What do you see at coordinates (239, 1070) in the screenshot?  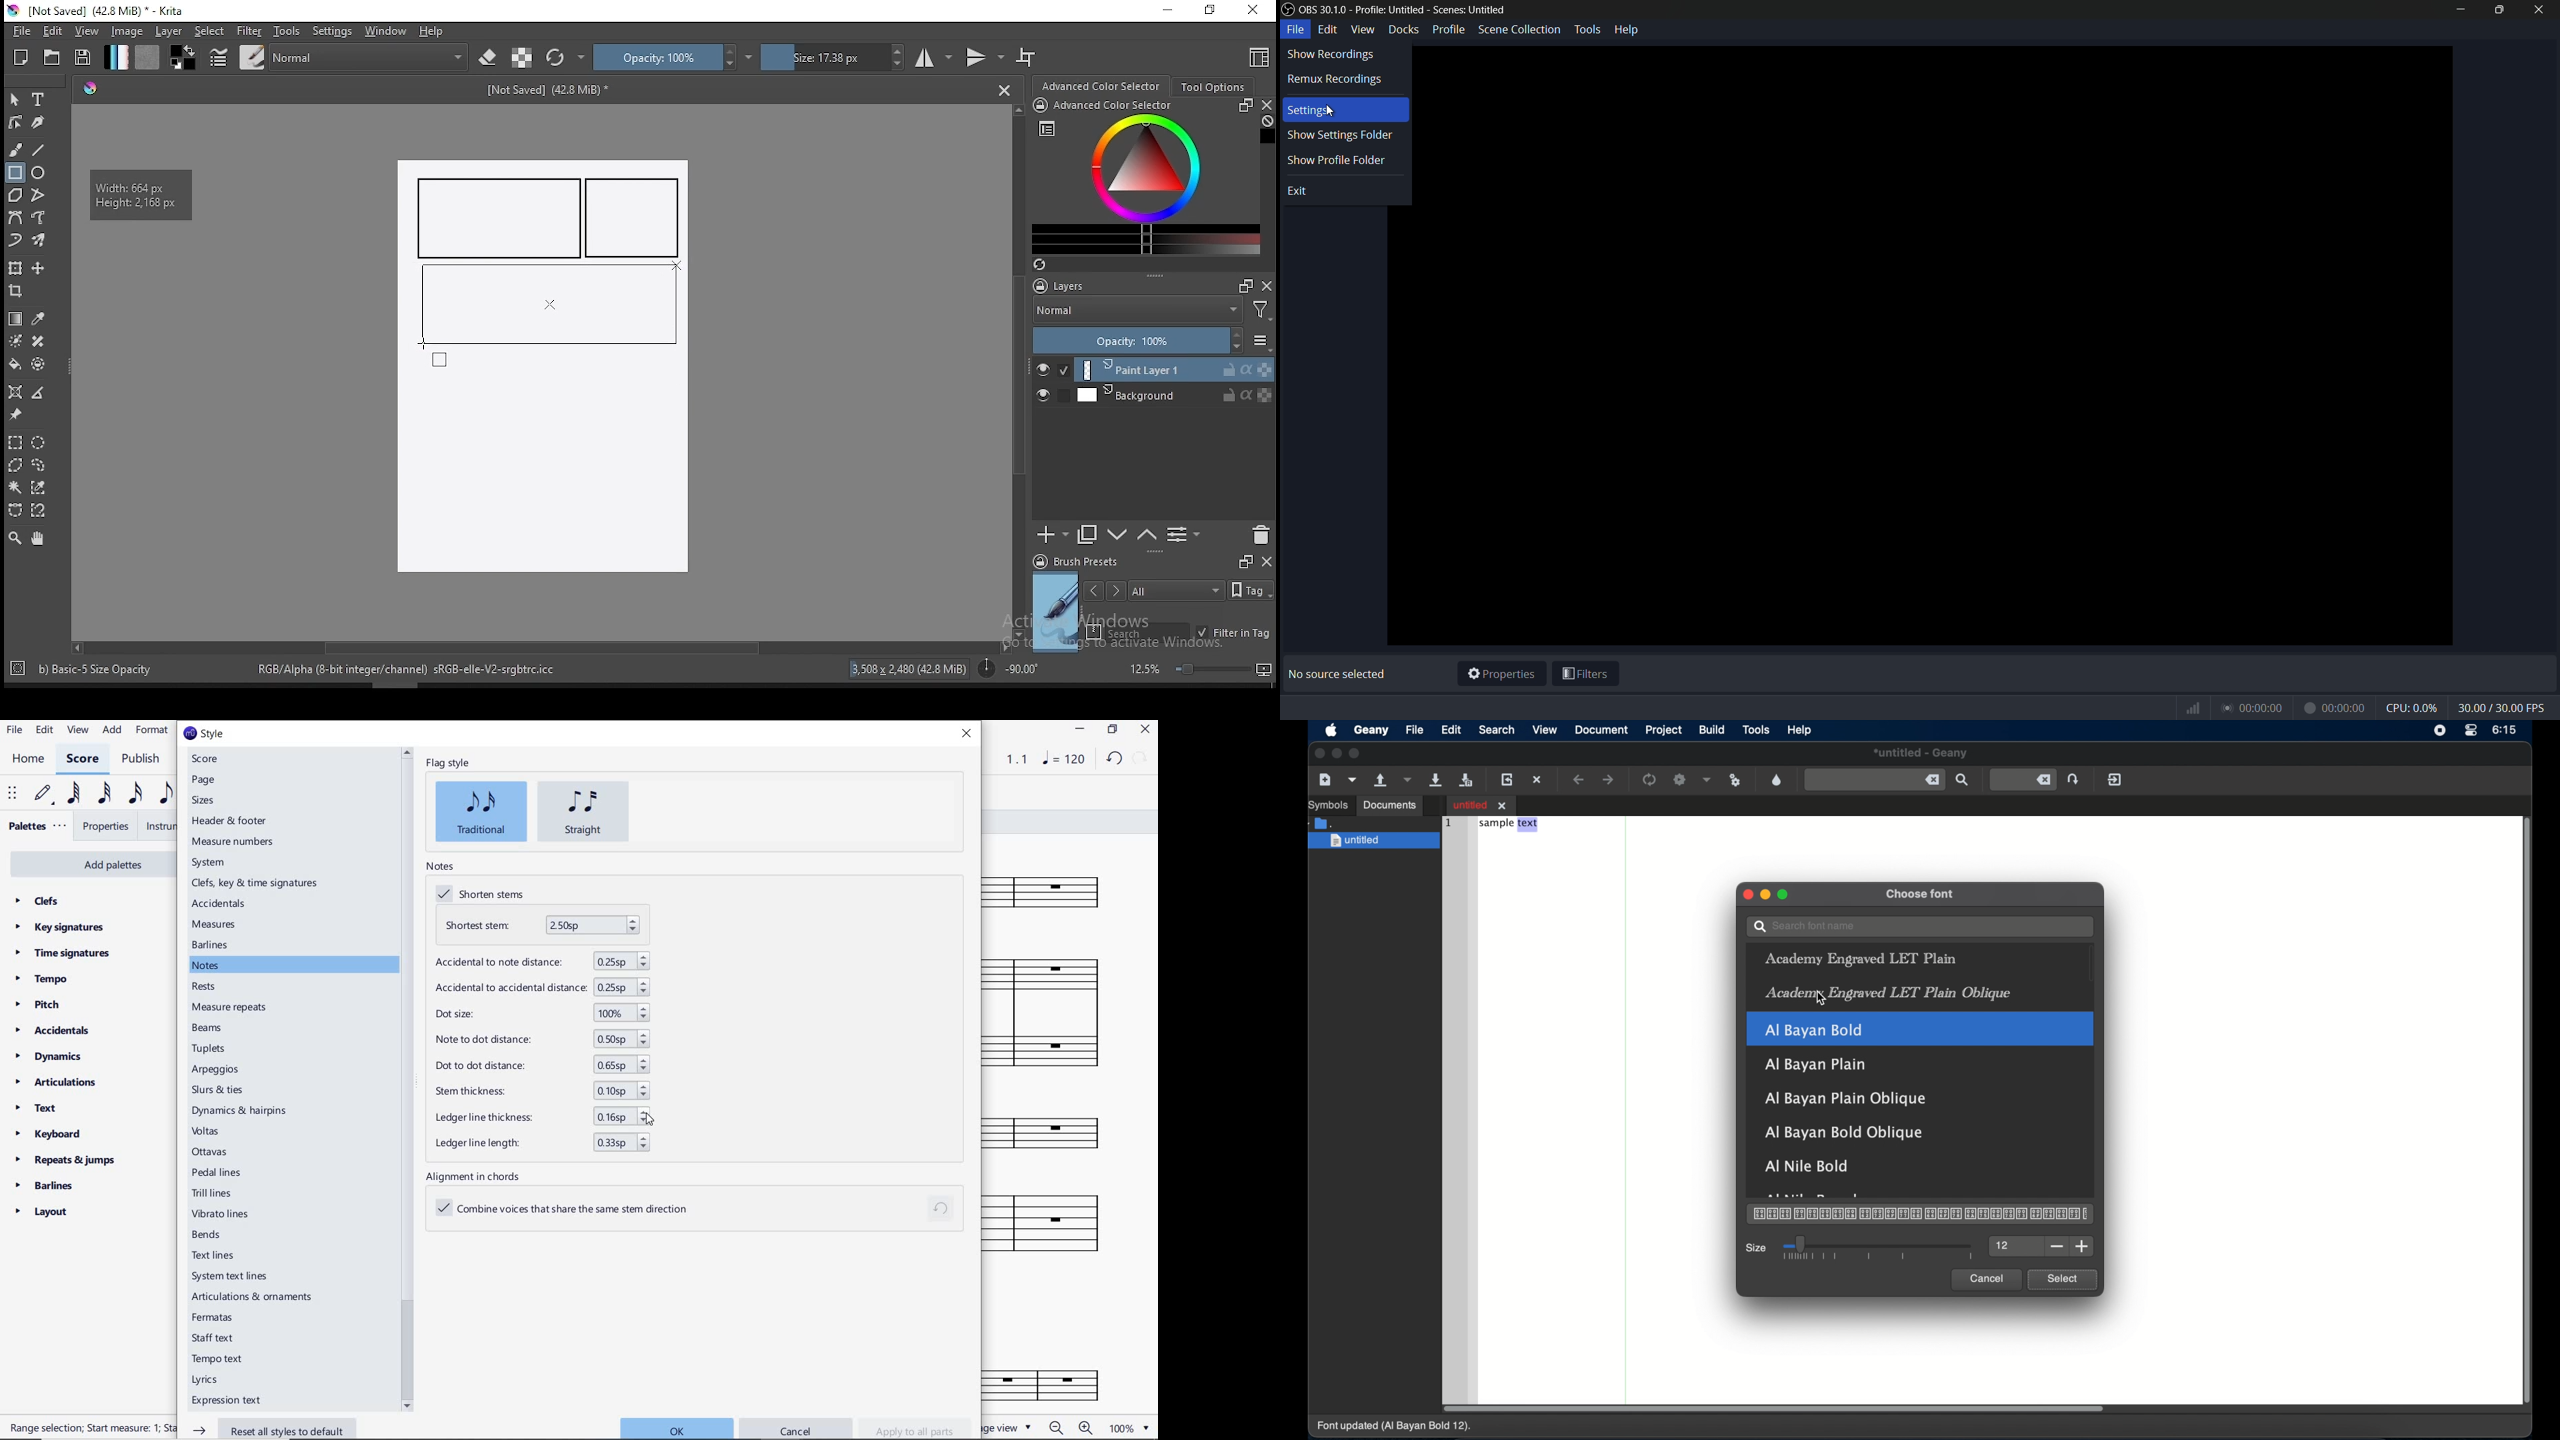 I see `arpeggios` at bounding box center [239, 1070].